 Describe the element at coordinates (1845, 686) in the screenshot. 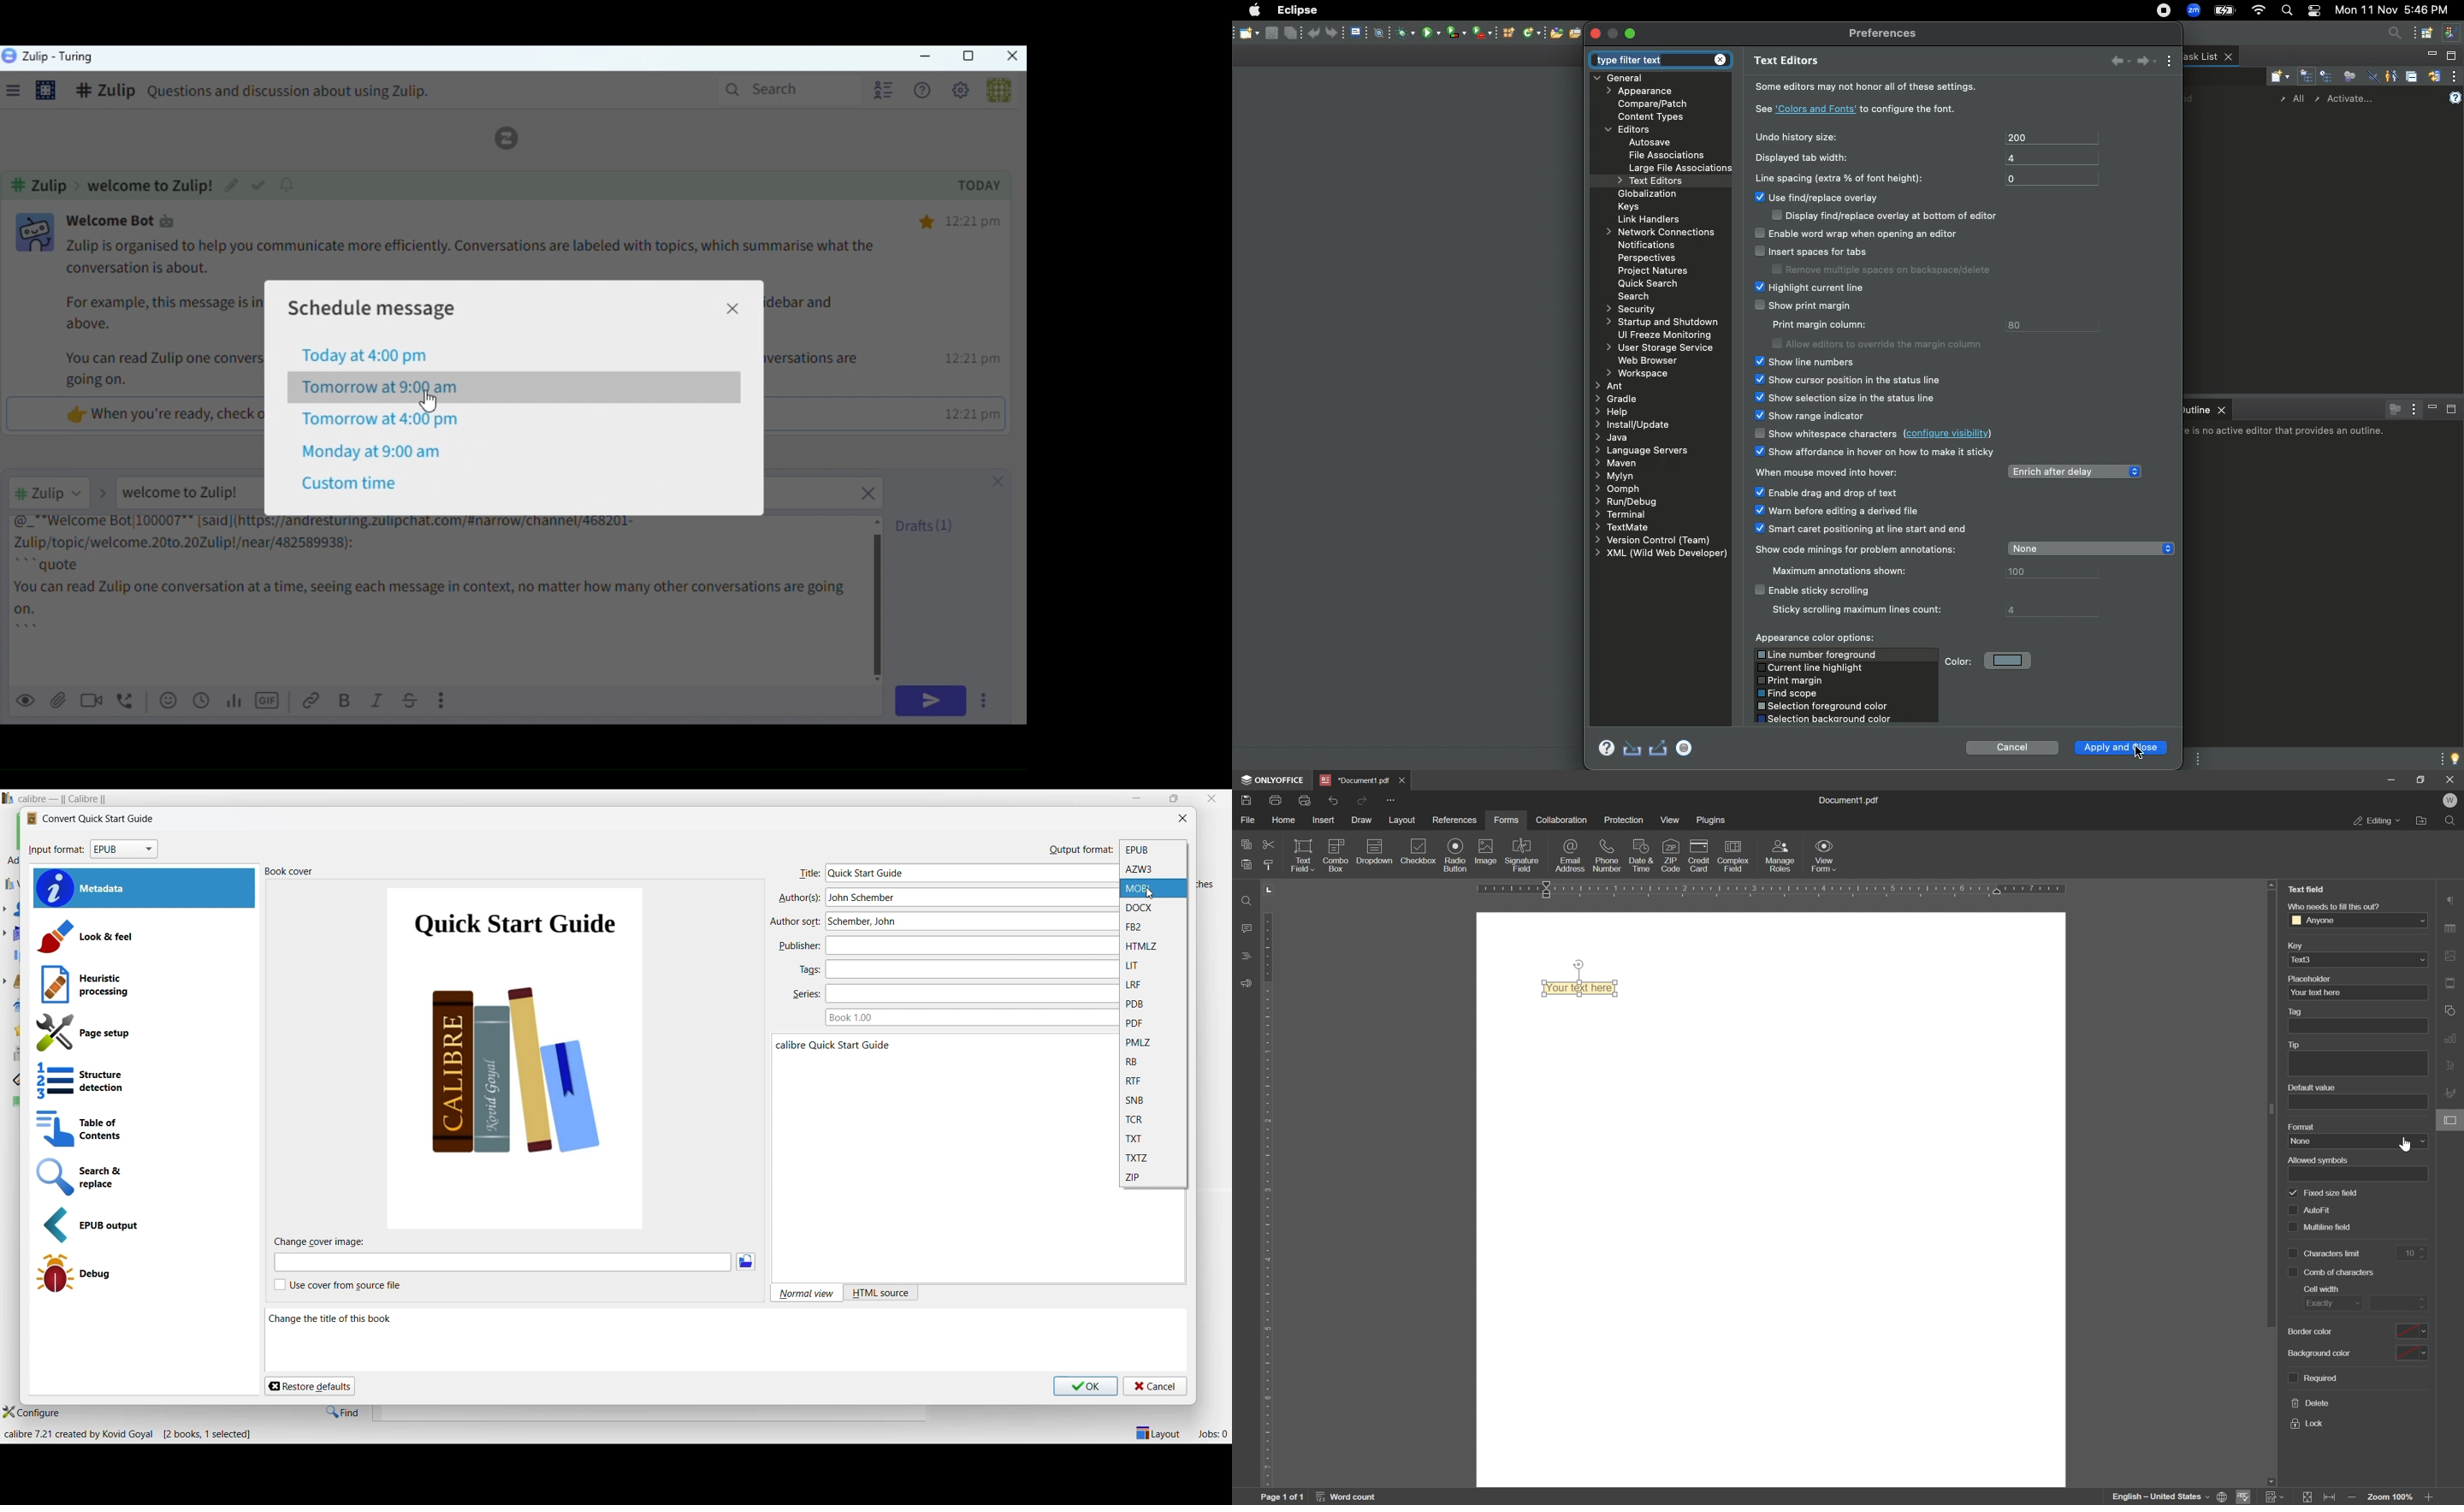

I see `Color options` at that location.